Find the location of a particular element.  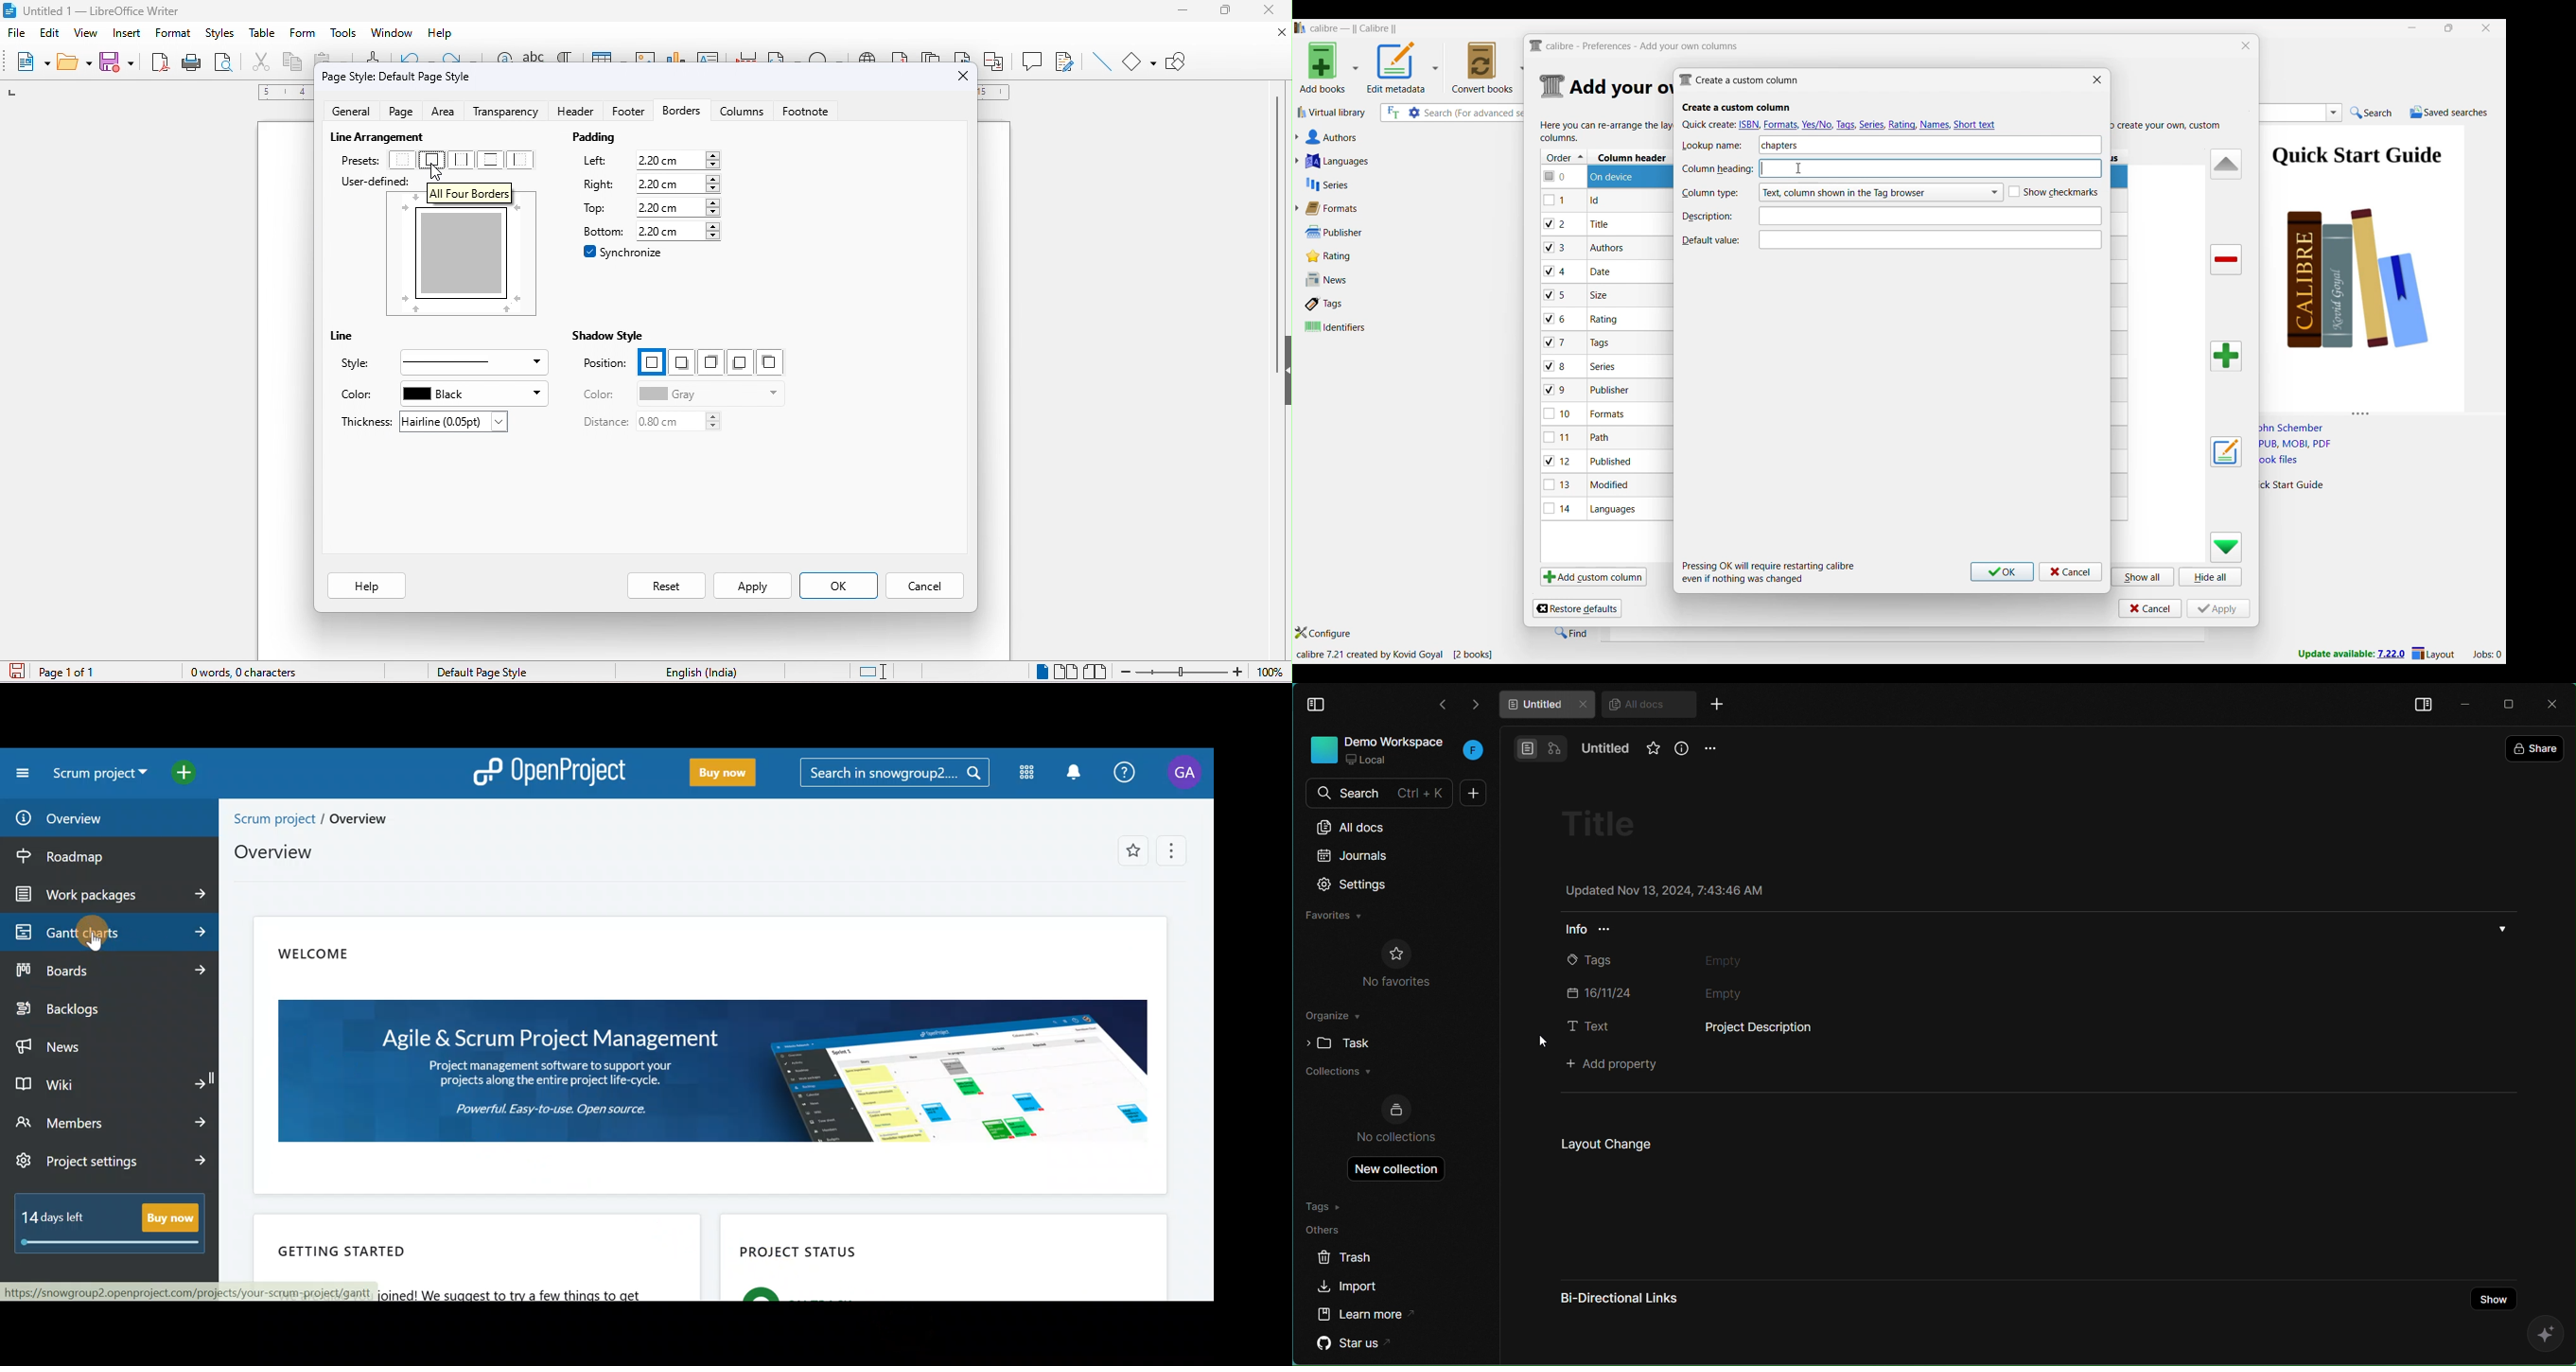

 is located at coordinates (89, 30).